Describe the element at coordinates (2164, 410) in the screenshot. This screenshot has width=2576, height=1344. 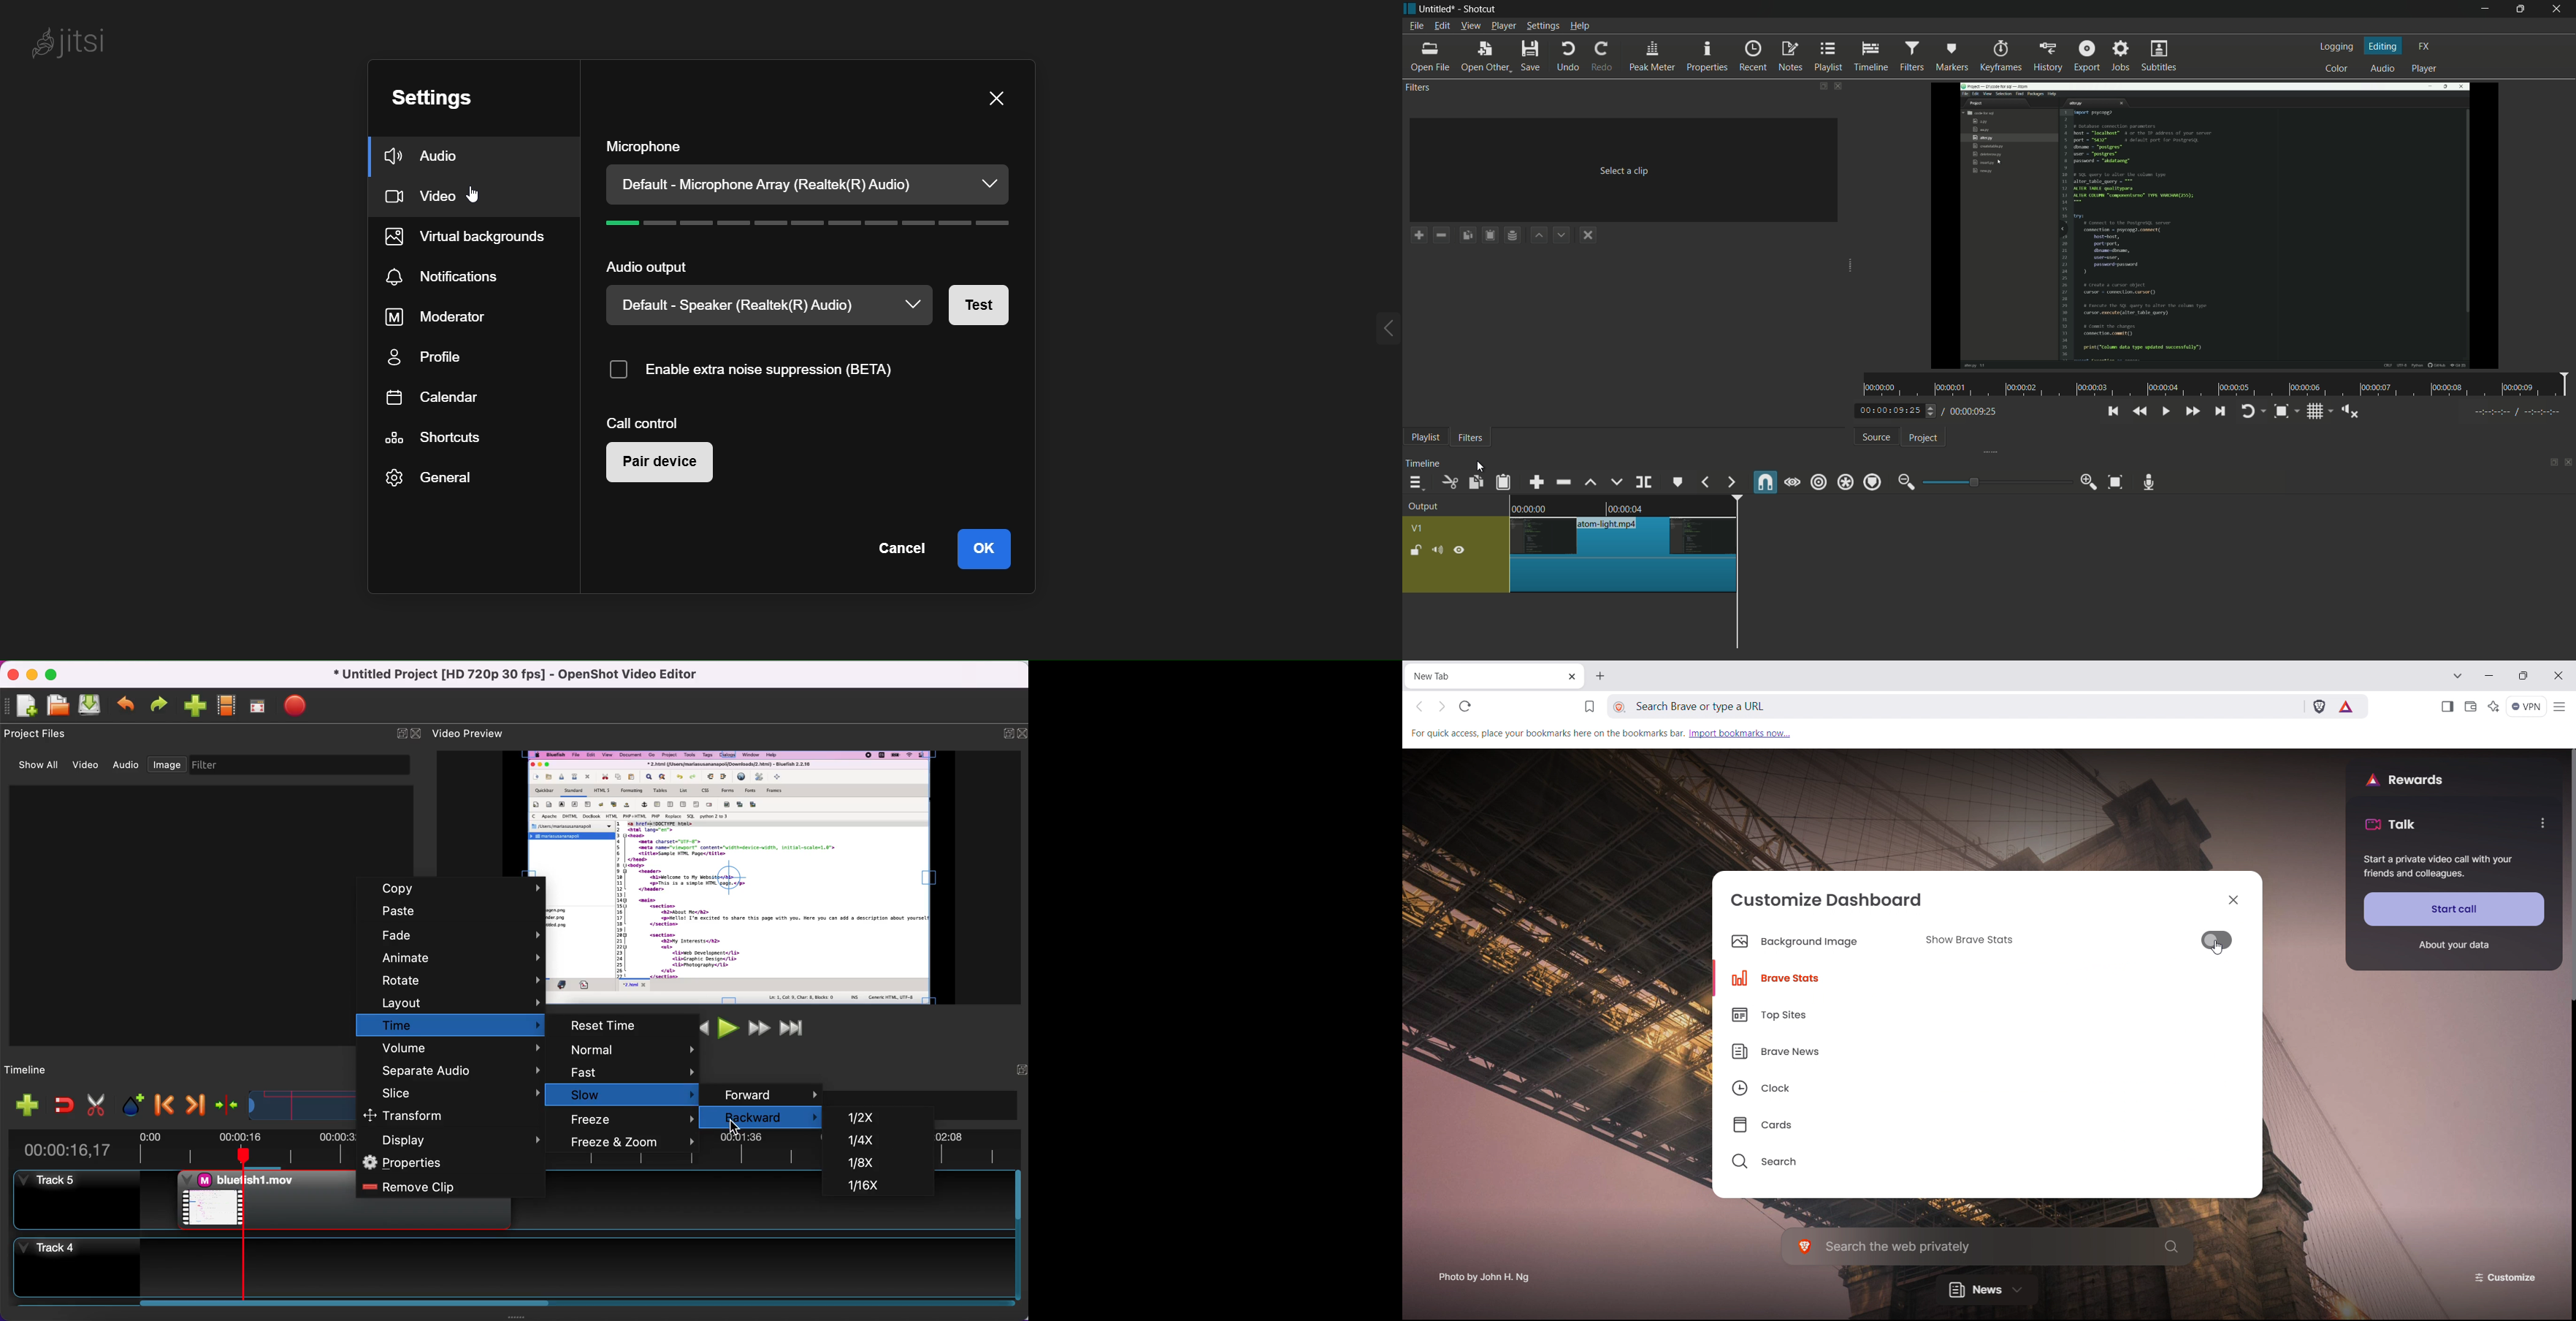
I see `toggle play or pause` at that location.